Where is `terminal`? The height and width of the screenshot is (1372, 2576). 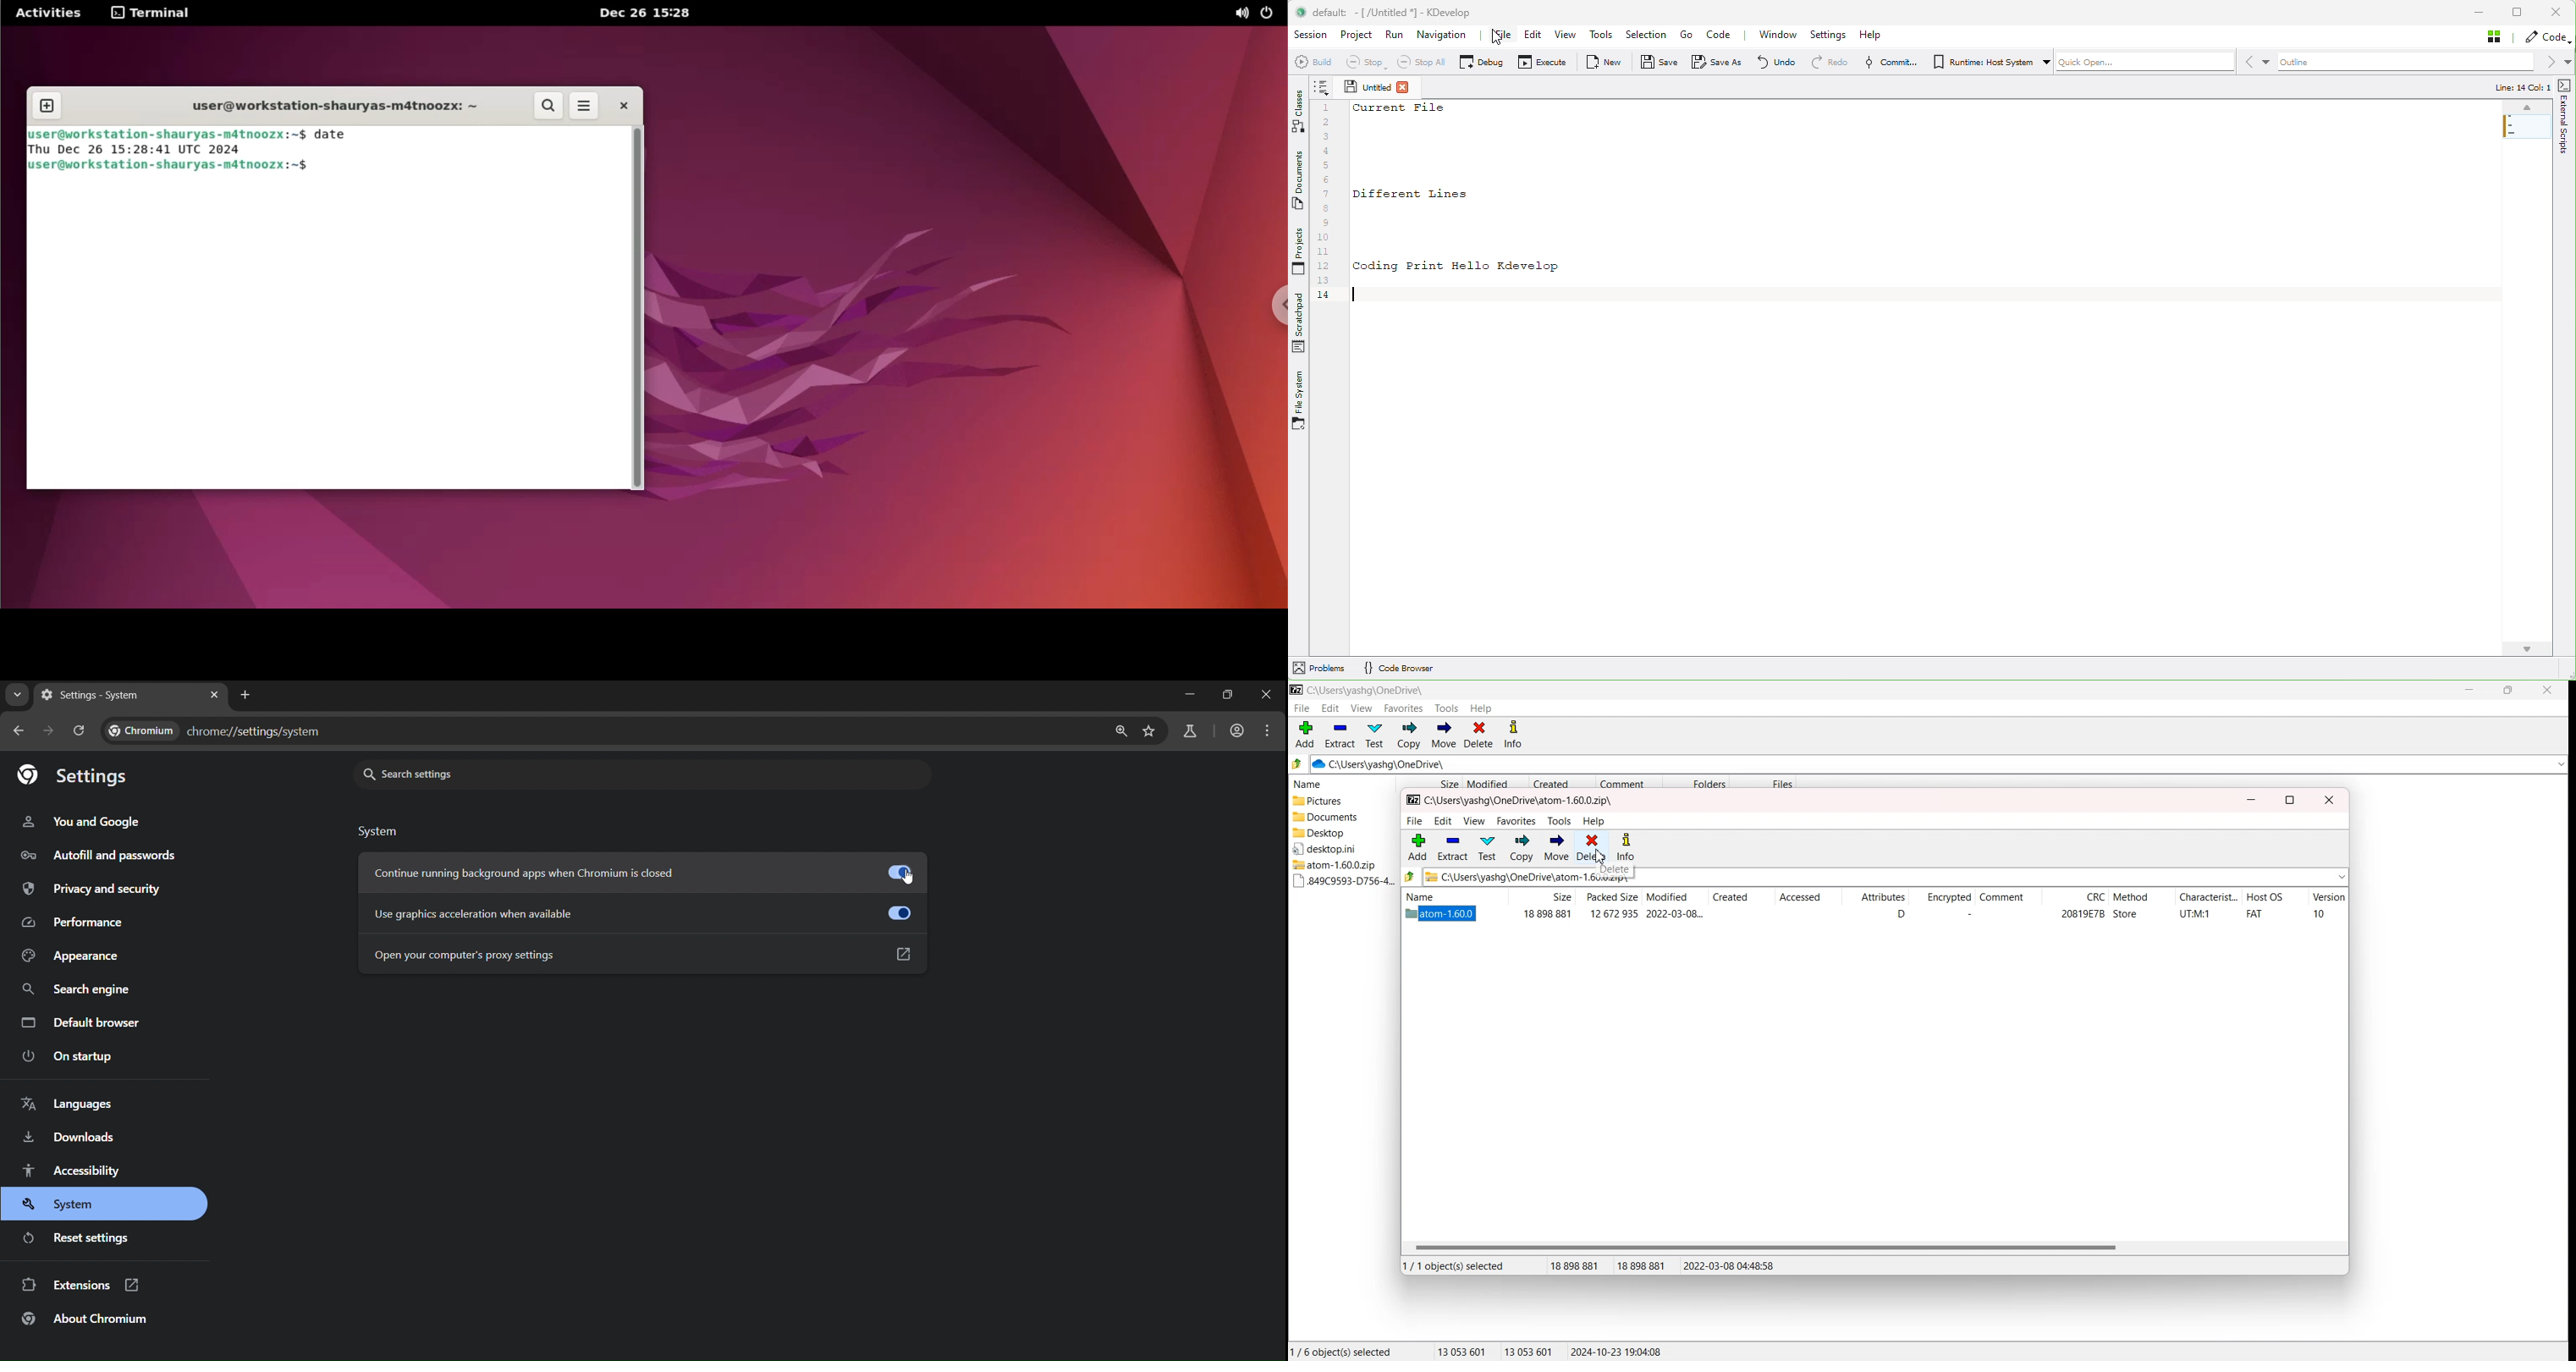
terminal is located at coordinates (154, 14).